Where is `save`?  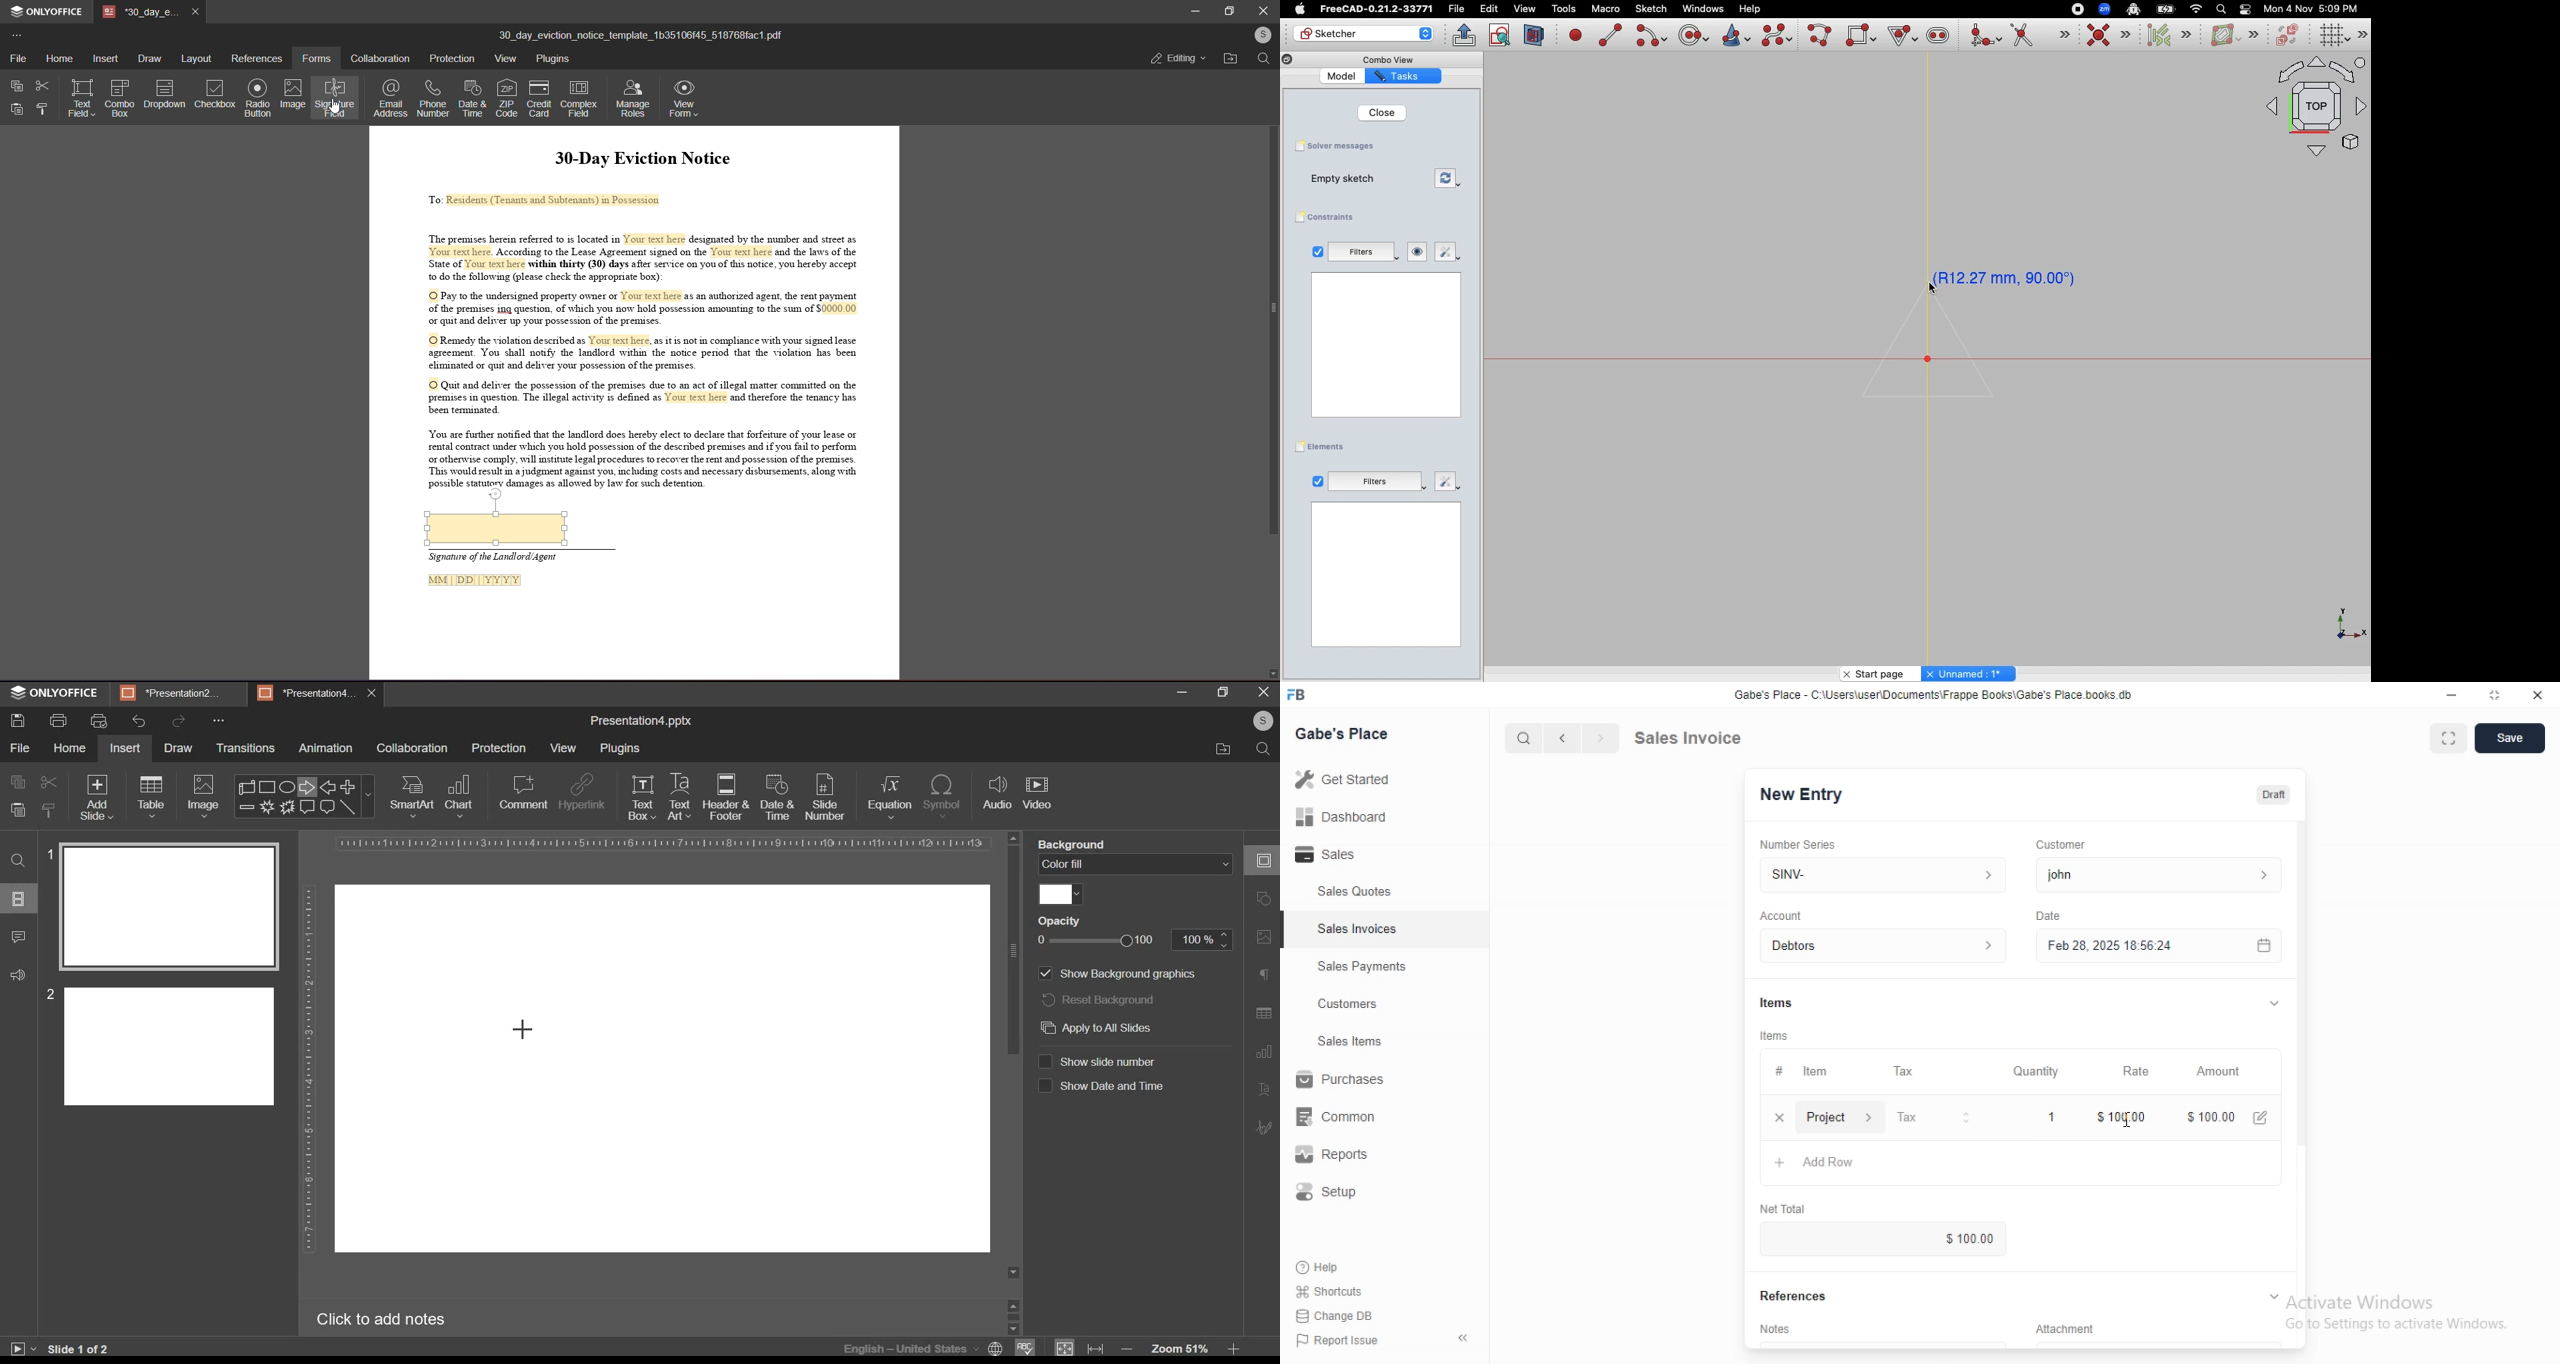 save is located at coordinates (20, 722).